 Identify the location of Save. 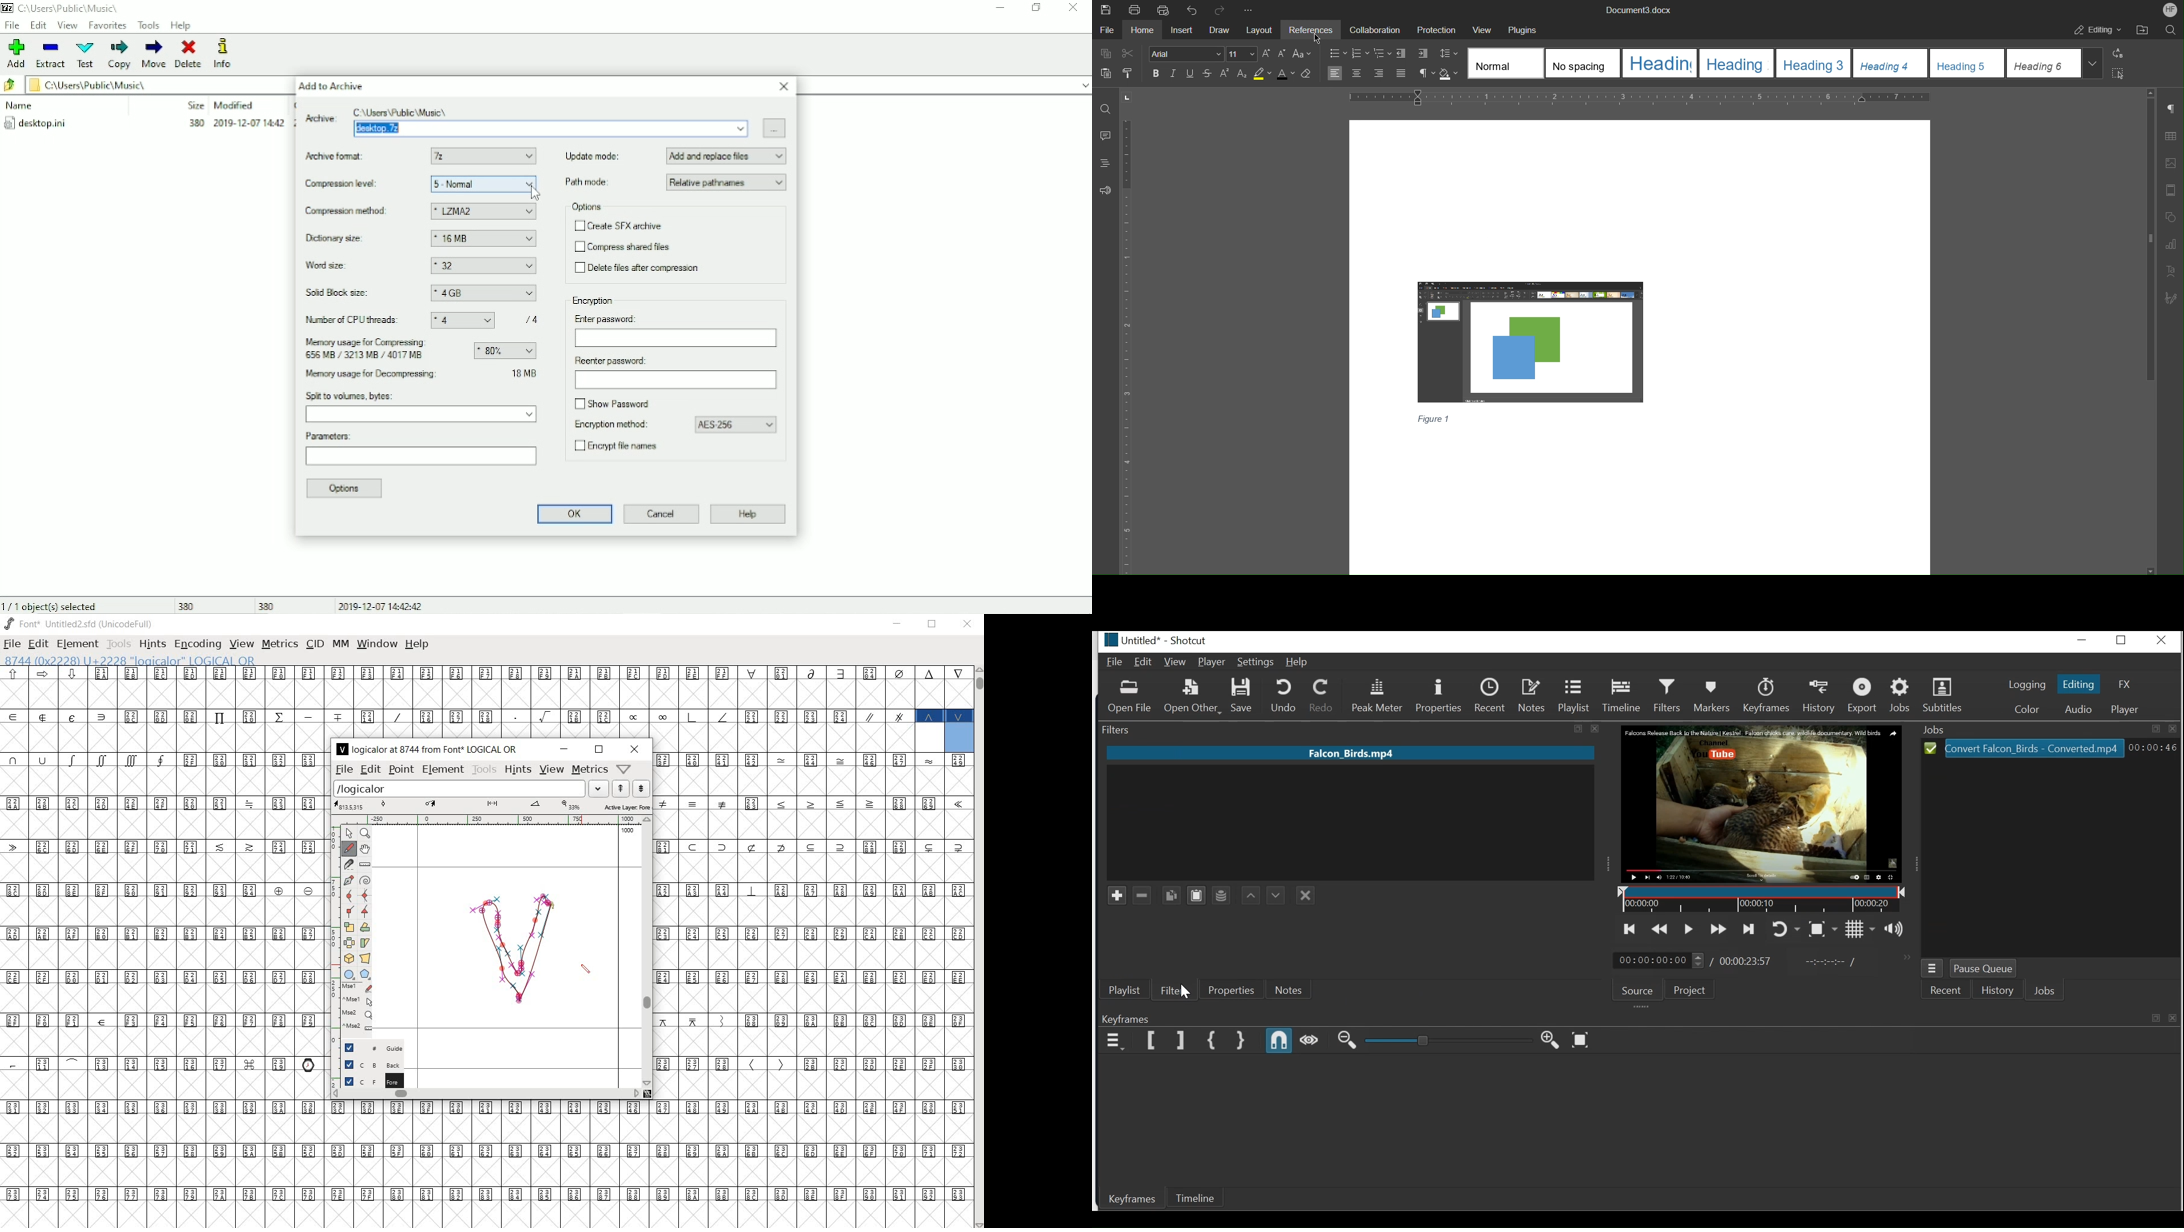
(1243, 695).